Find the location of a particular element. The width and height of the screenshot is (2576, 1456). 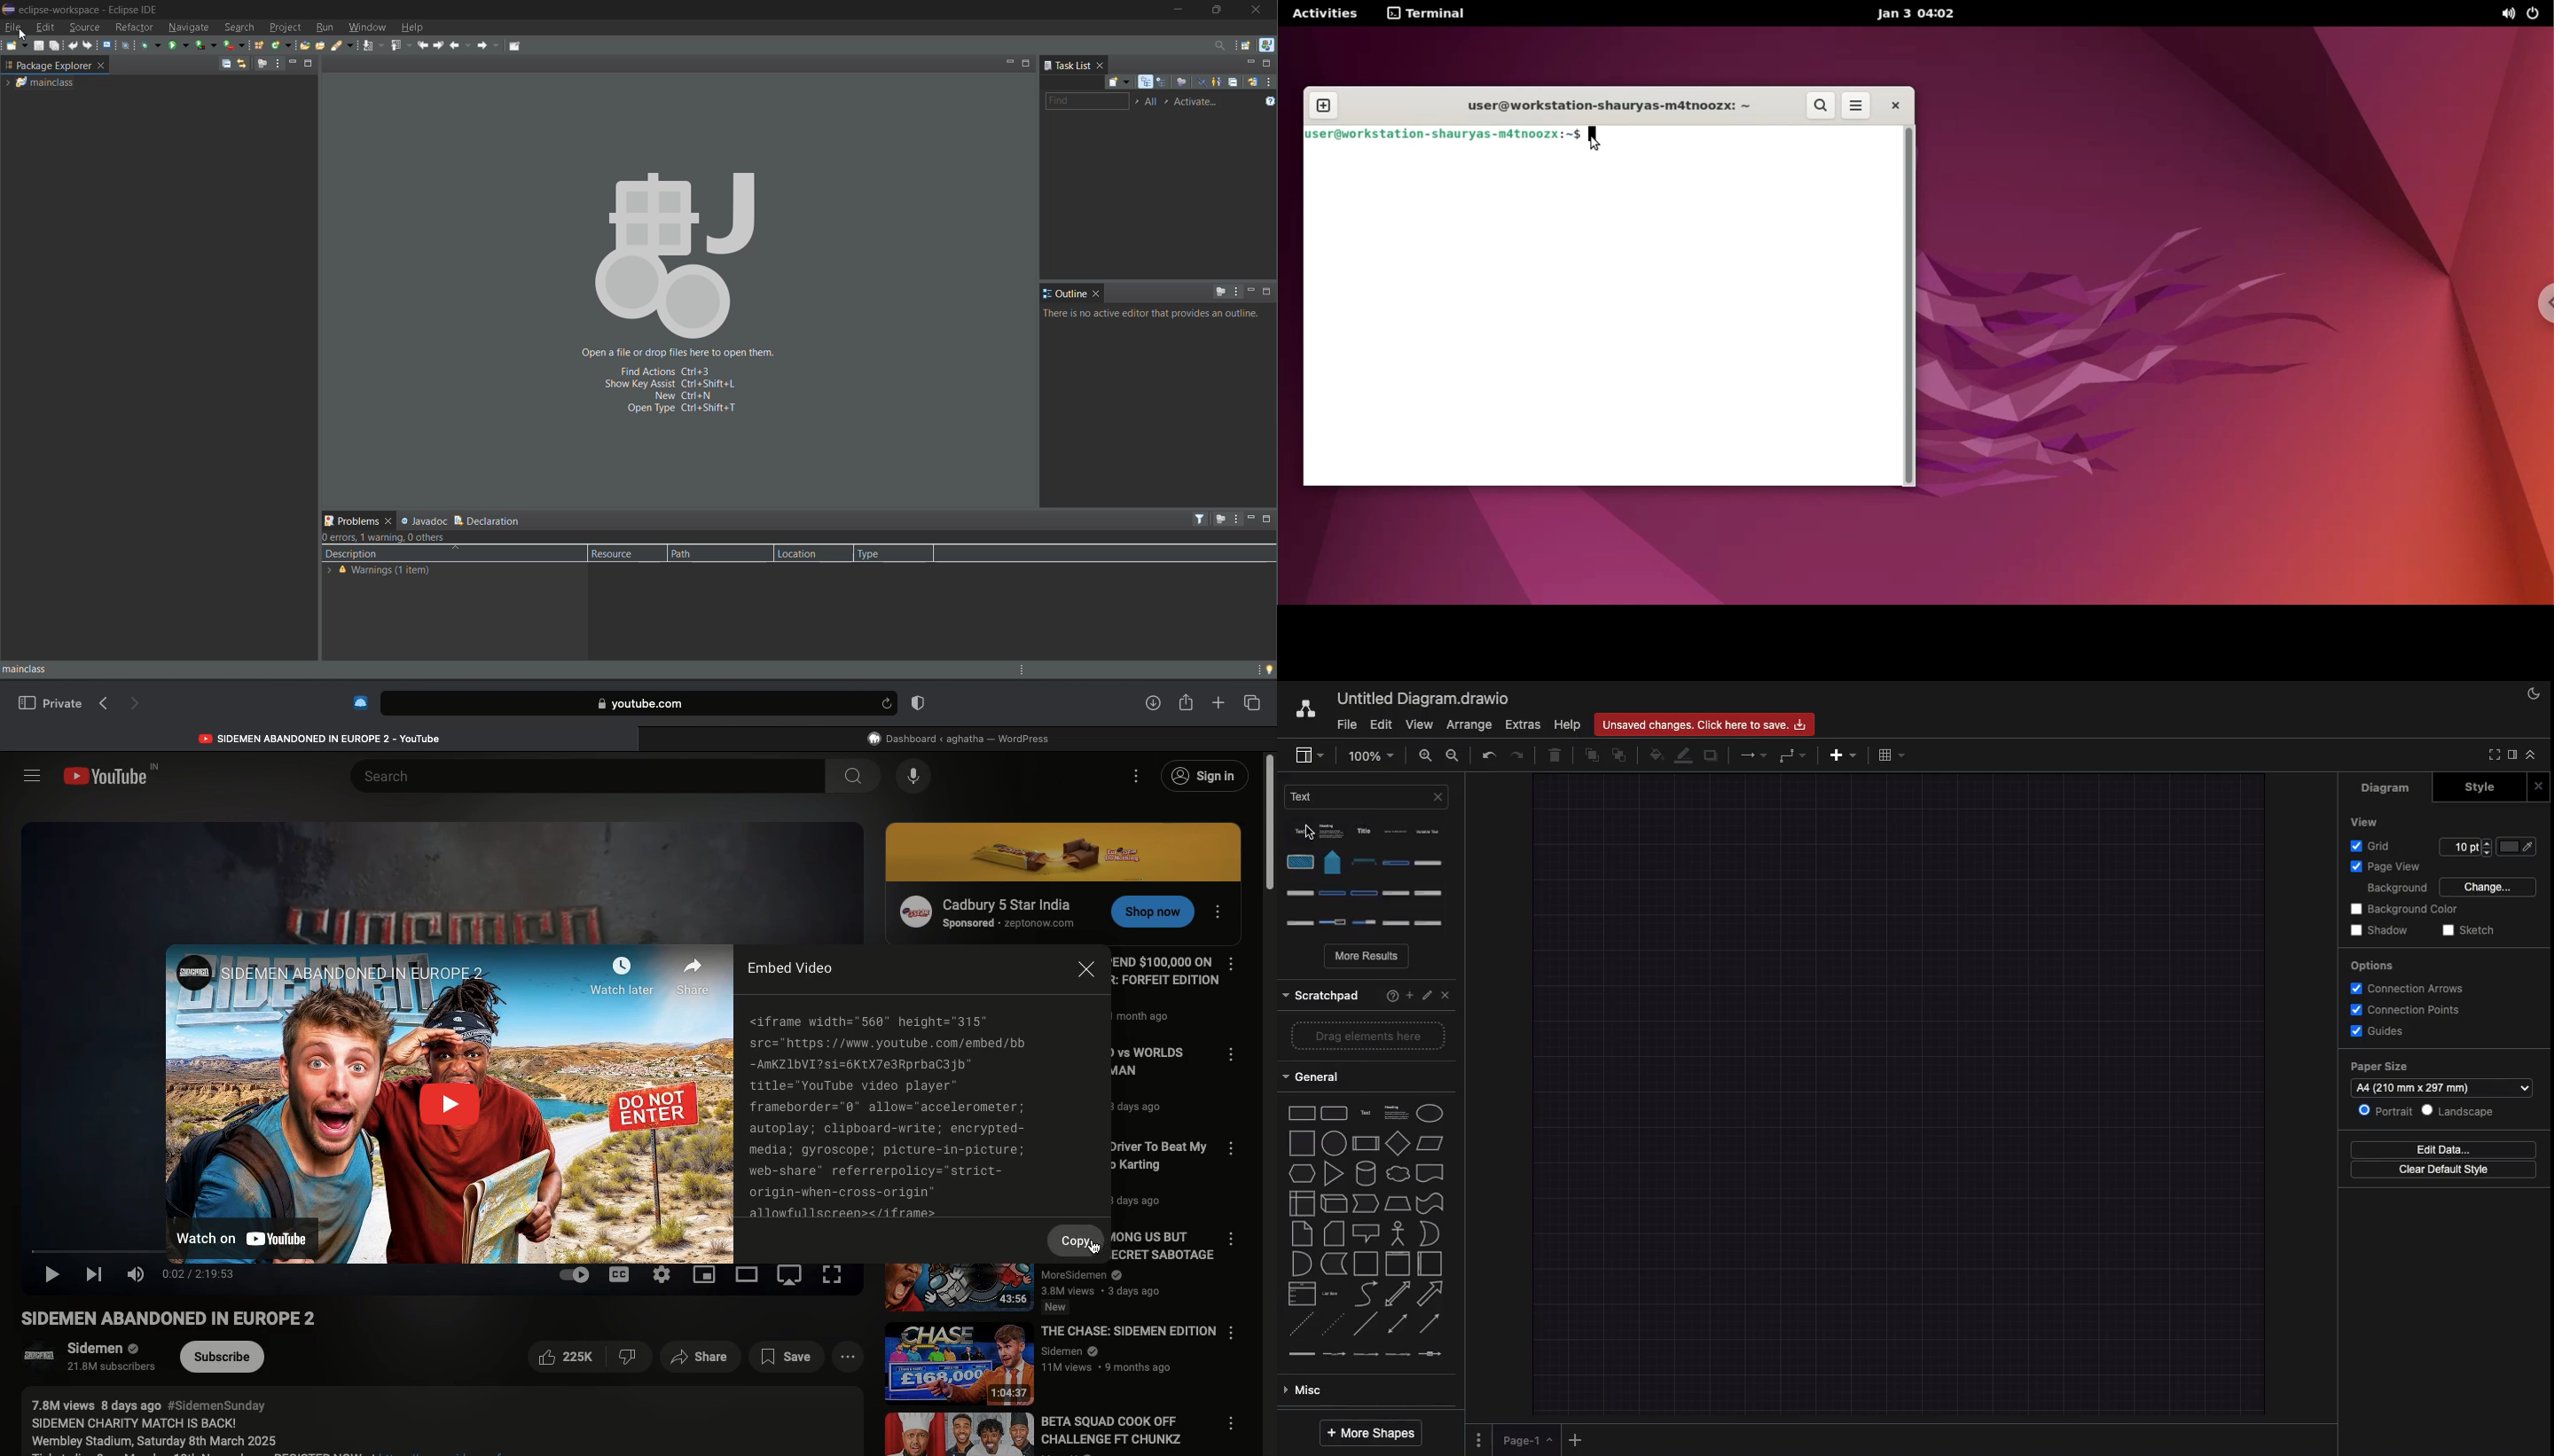

search is located at coordinates (1820, 106).